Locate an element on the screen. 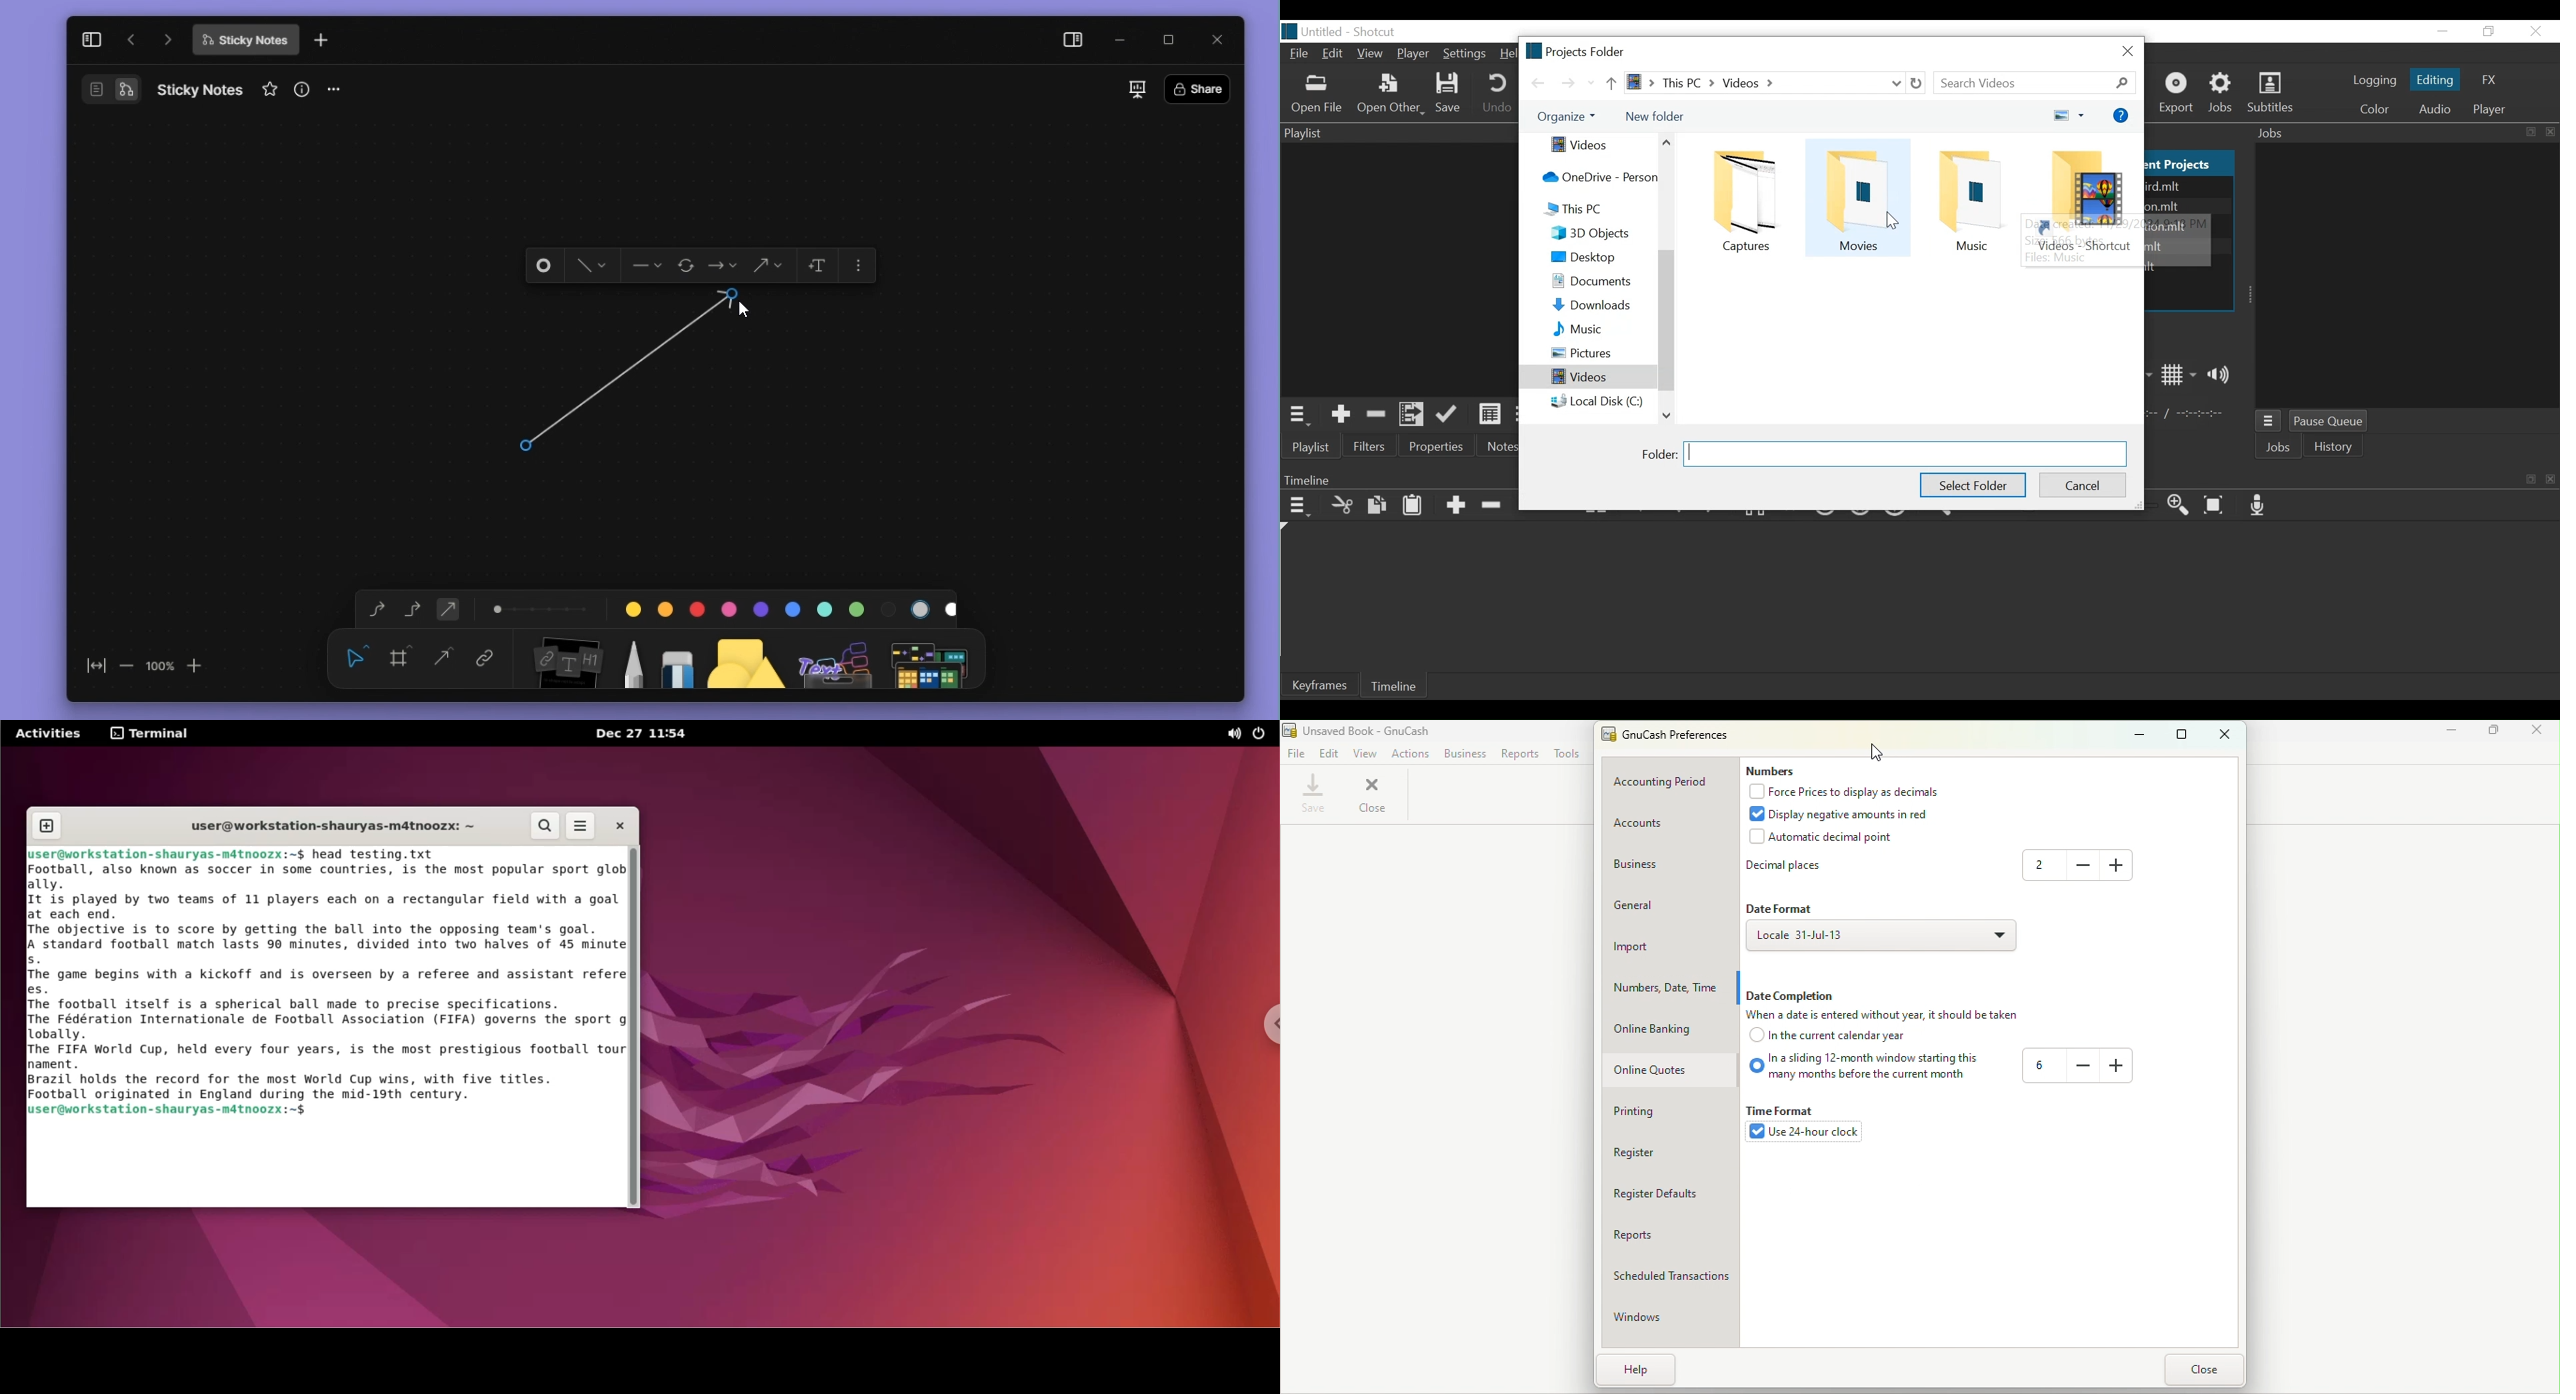 The height and width of the screenshot is (1400, 2576). Business is located at coordinates (1466, 755).